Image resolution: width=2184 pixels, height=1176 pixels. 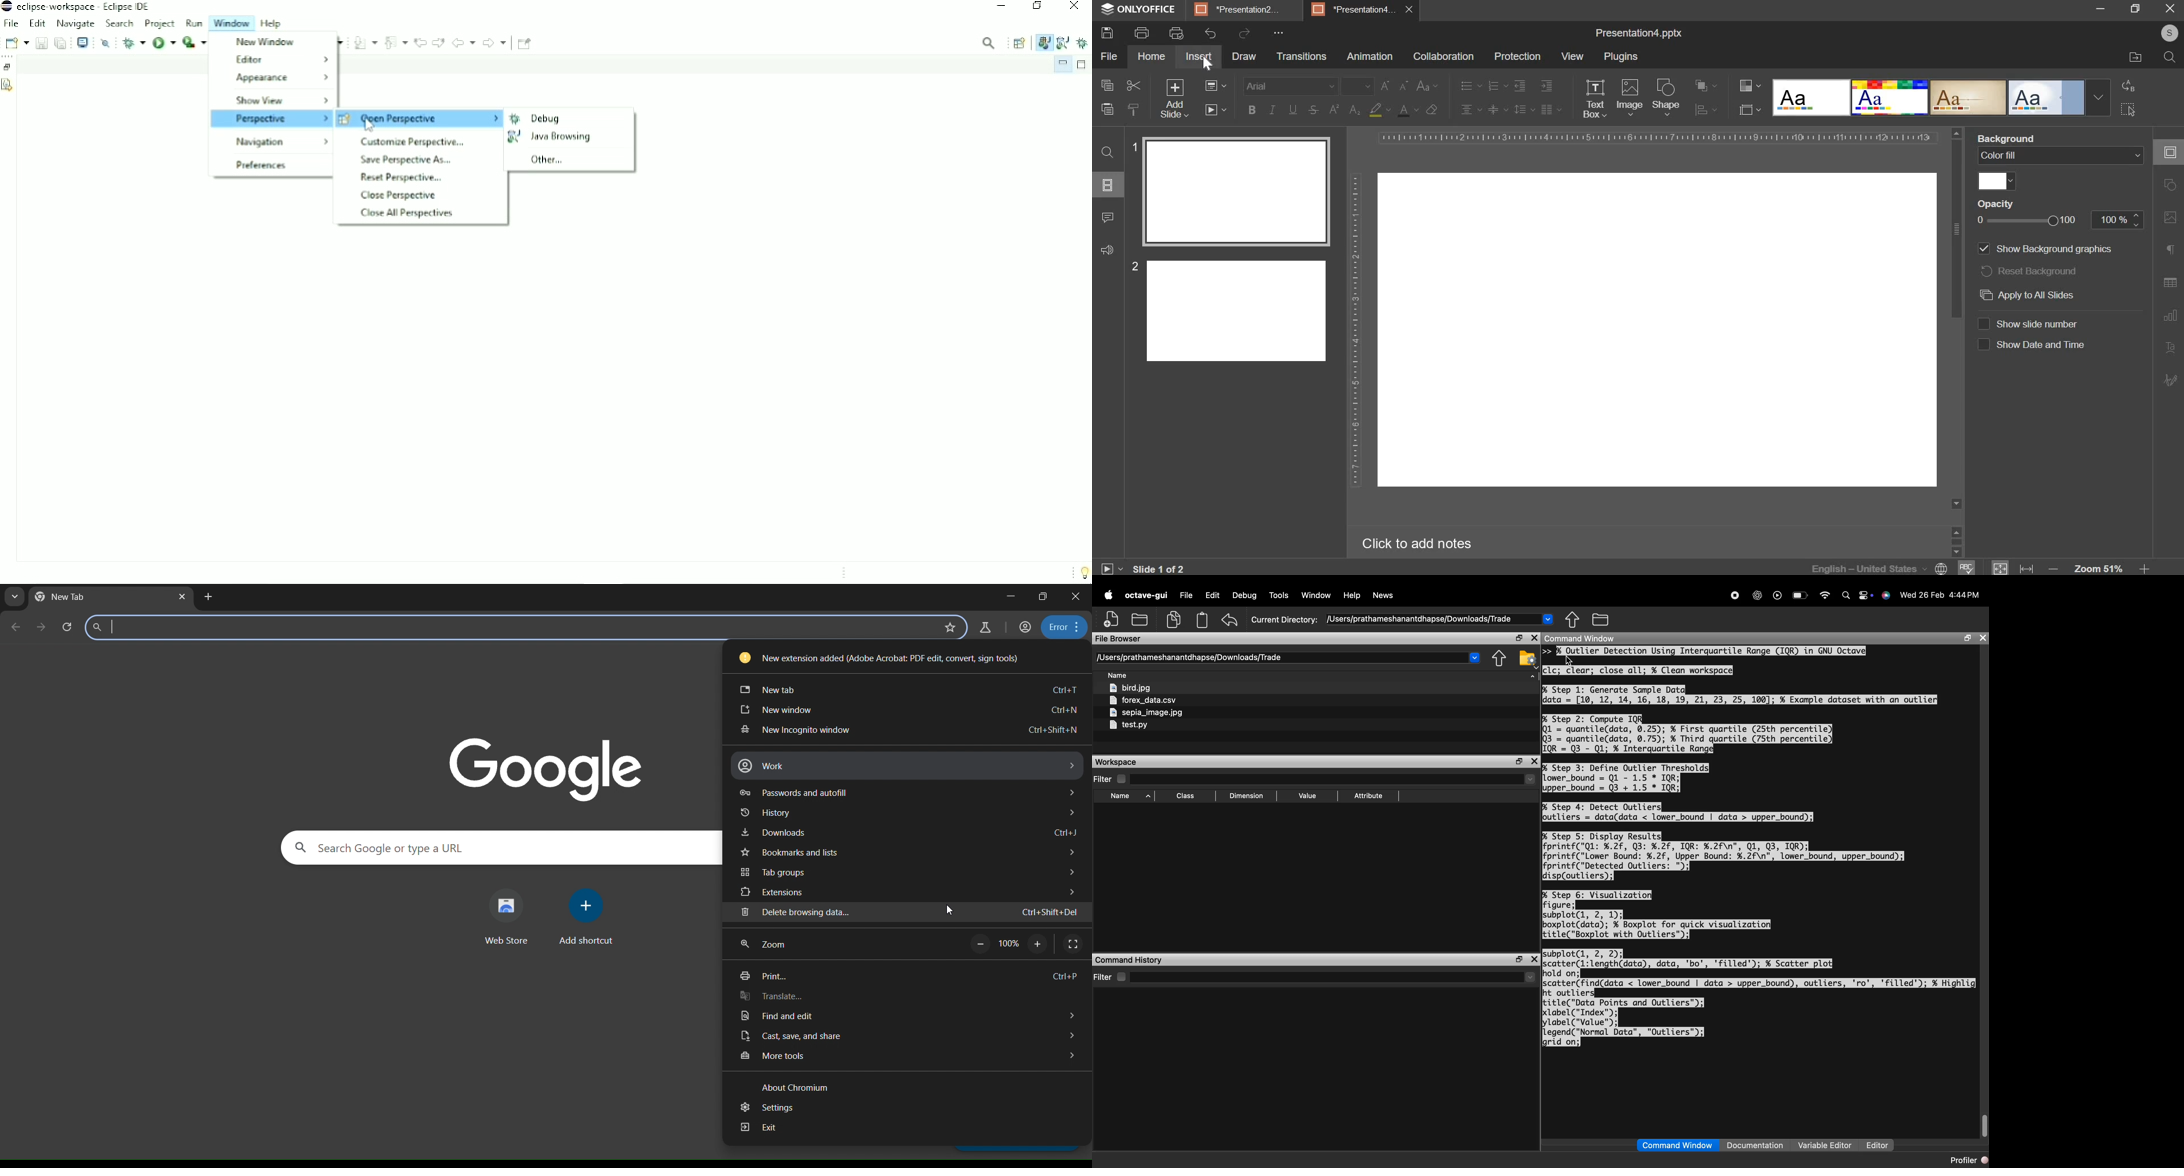 I want to click on Help, so click(x=275, y=23).